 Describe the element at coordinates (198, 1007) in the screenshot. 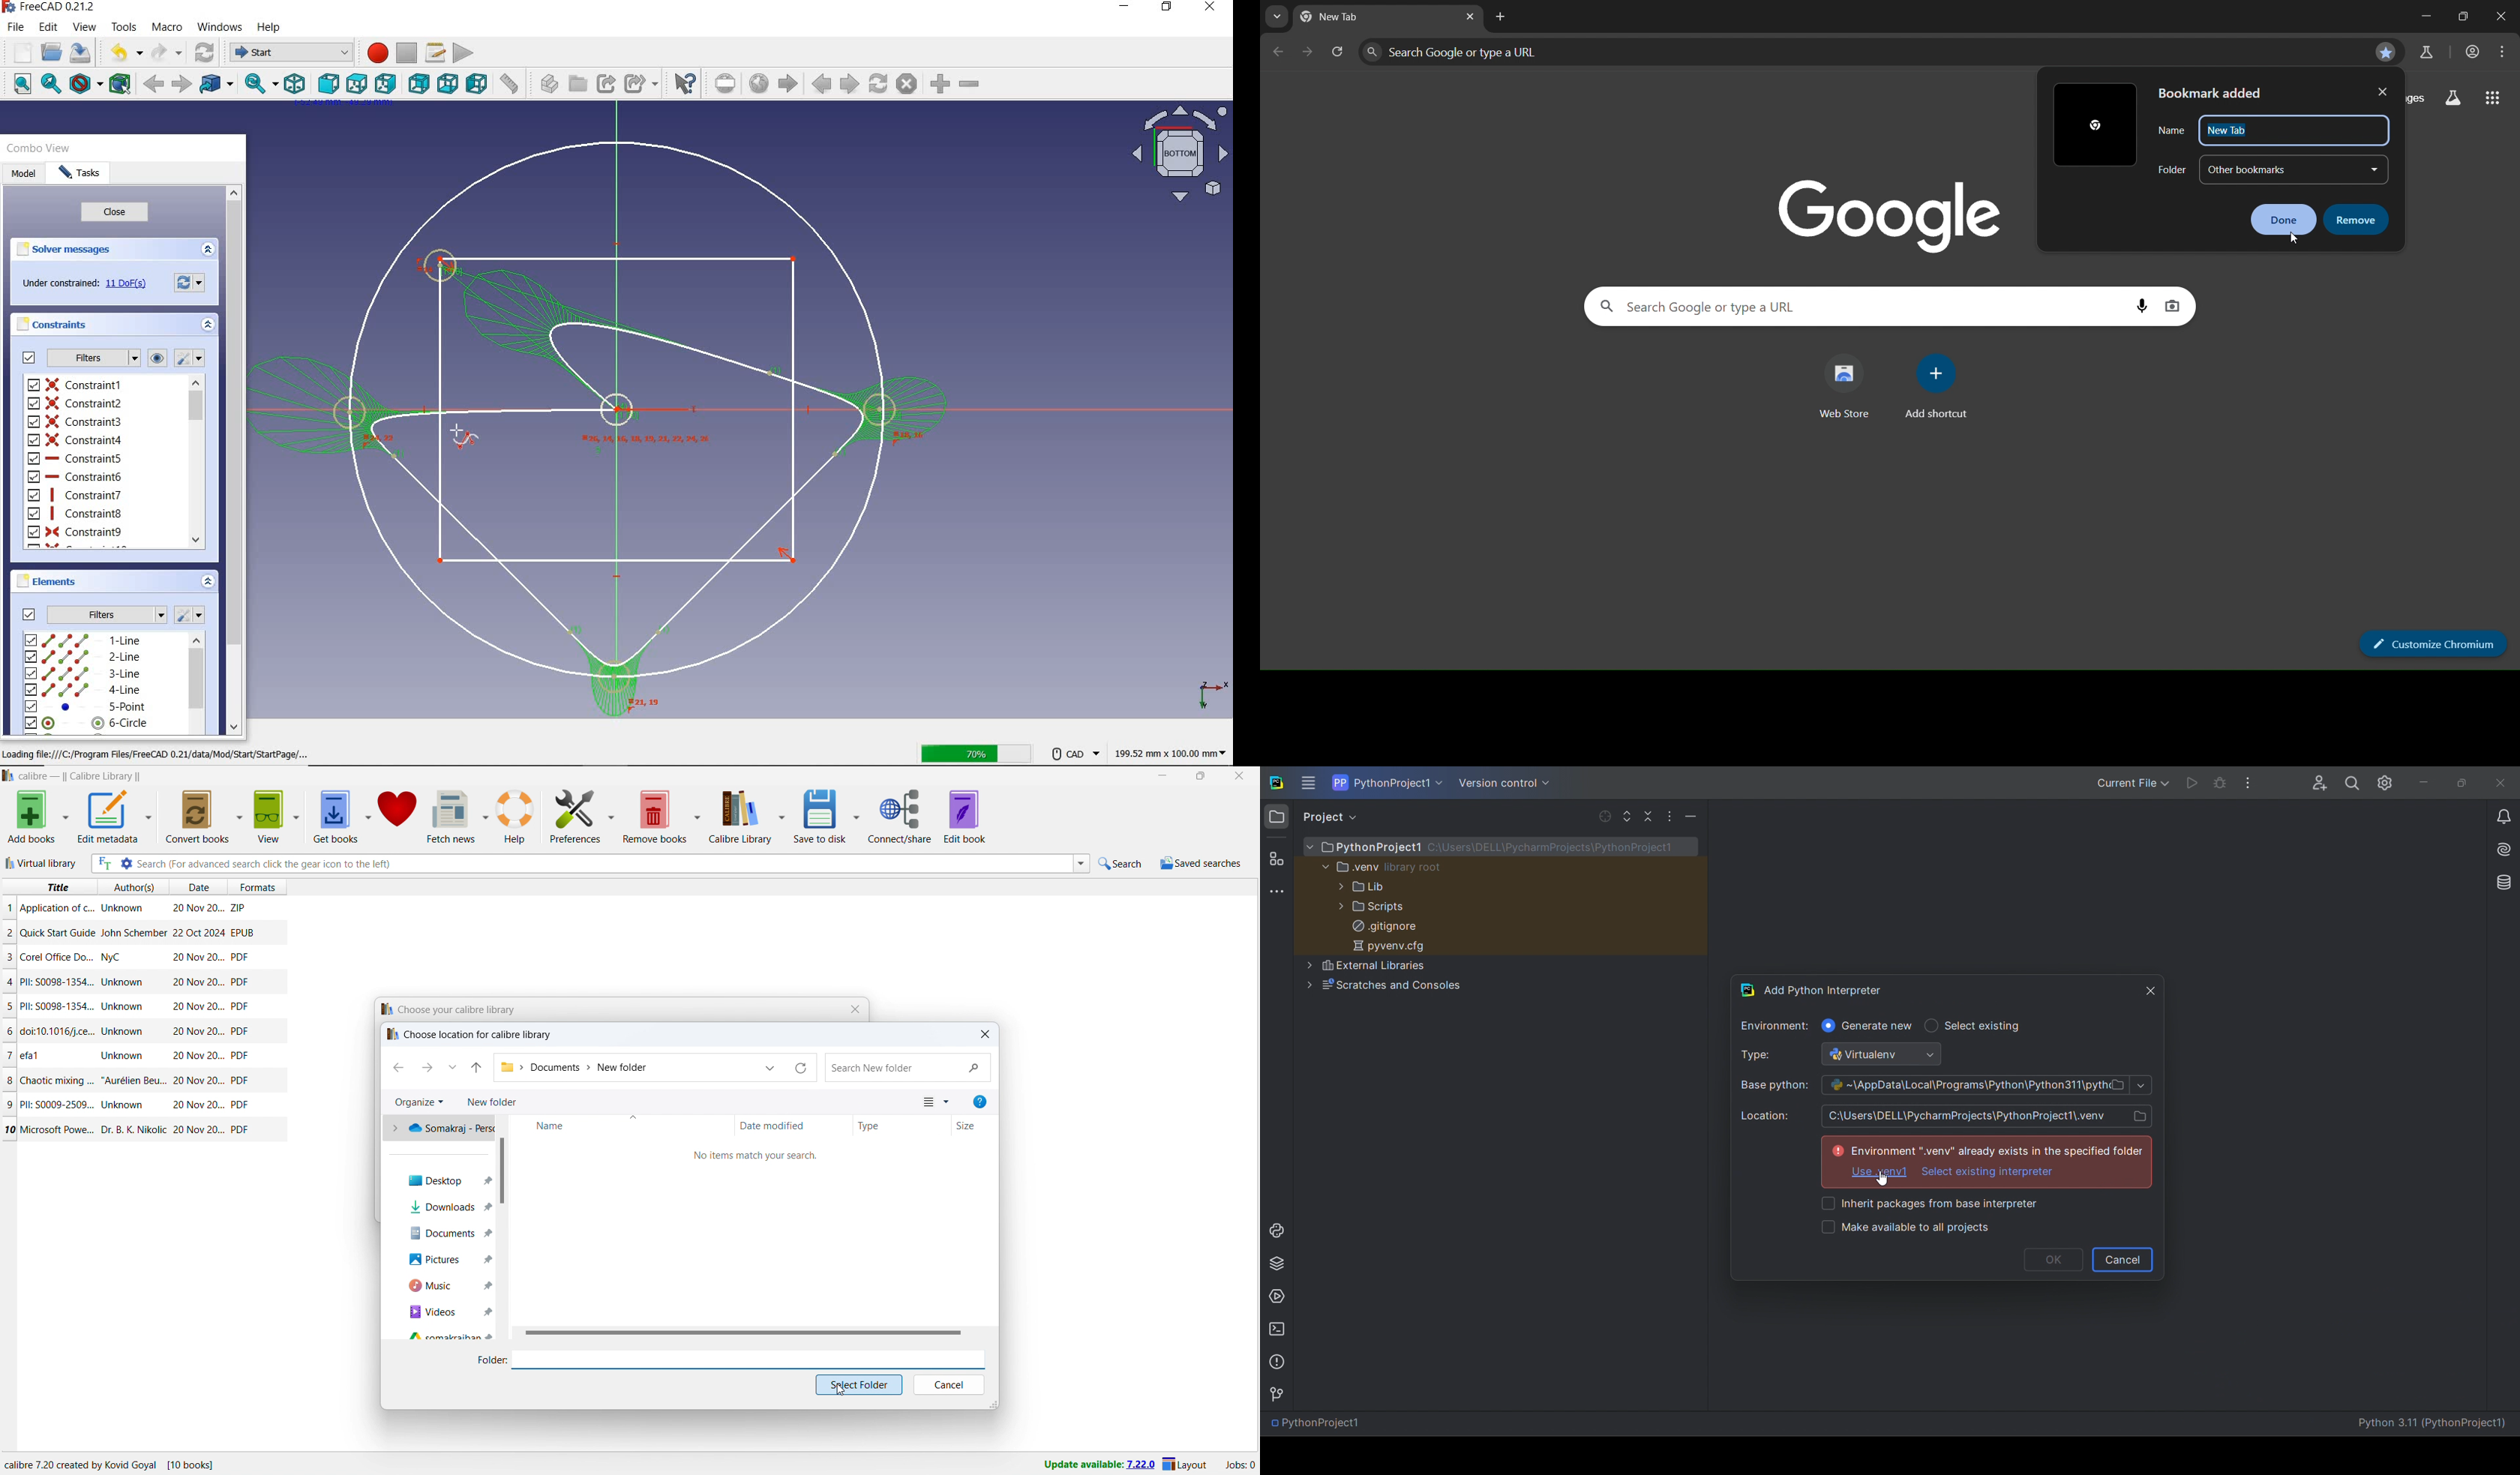

I see `Date` at that location.